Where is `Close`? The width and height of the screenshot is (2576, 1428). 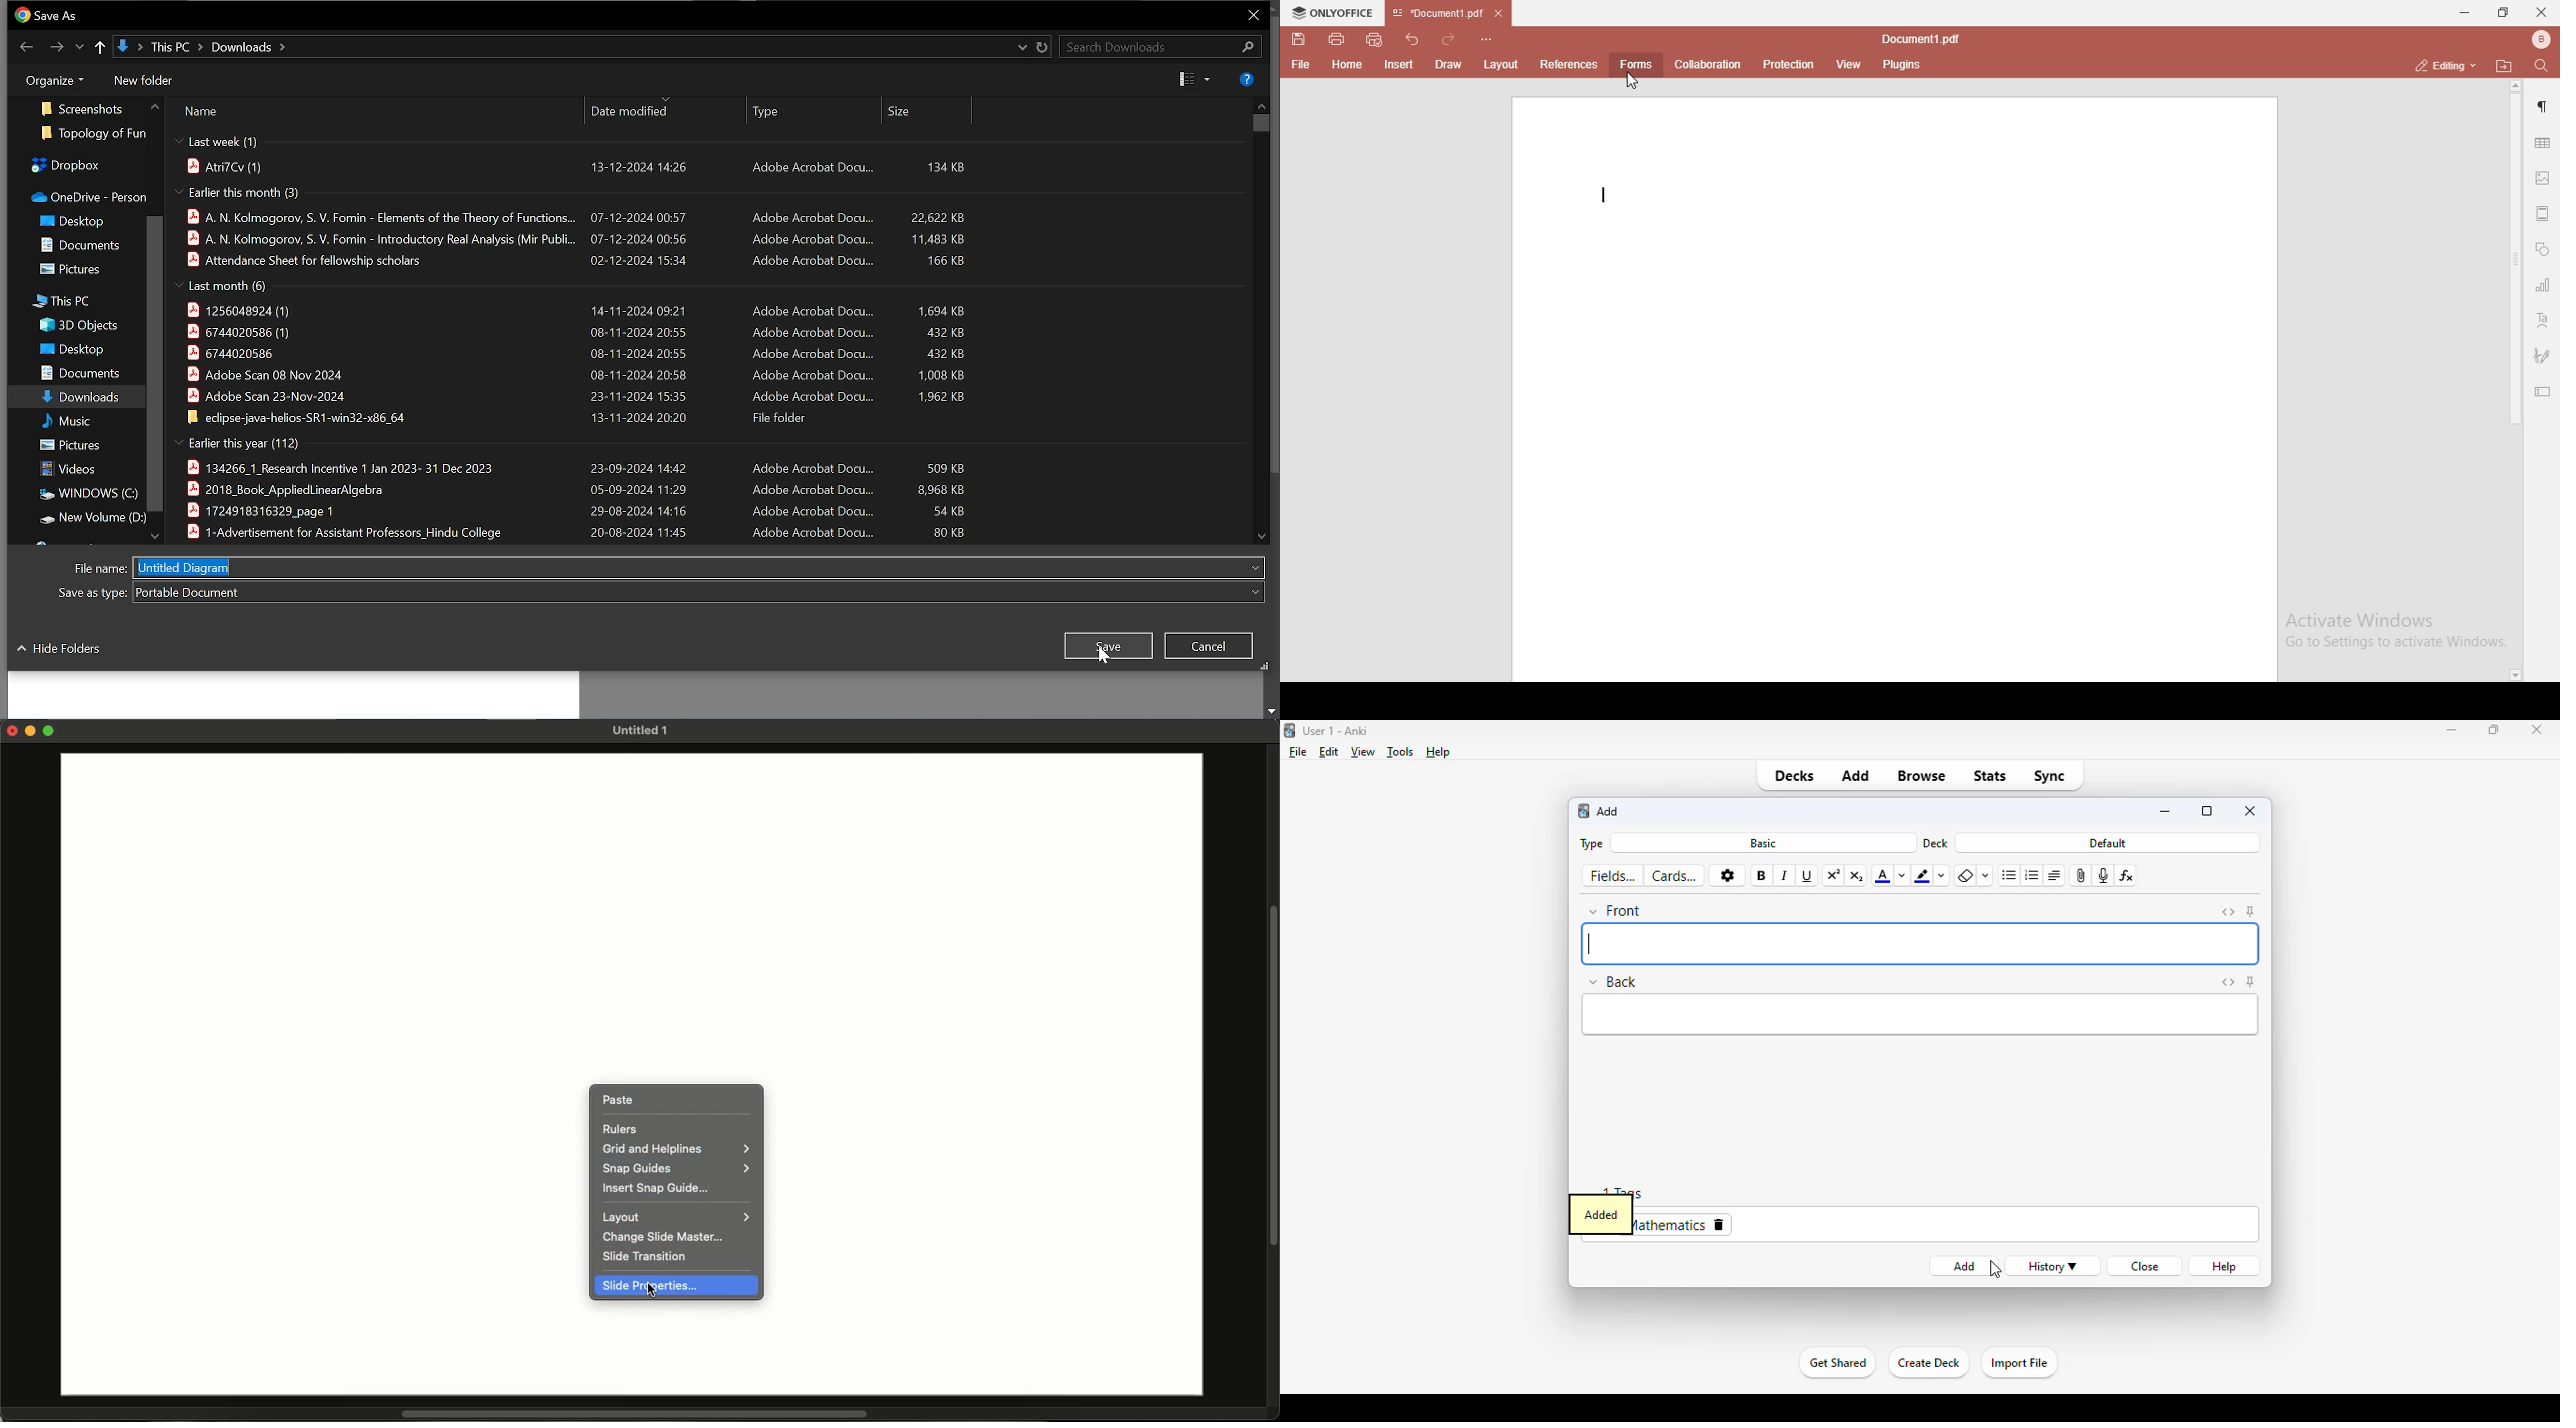
Close is located at coordinates (12, 730).